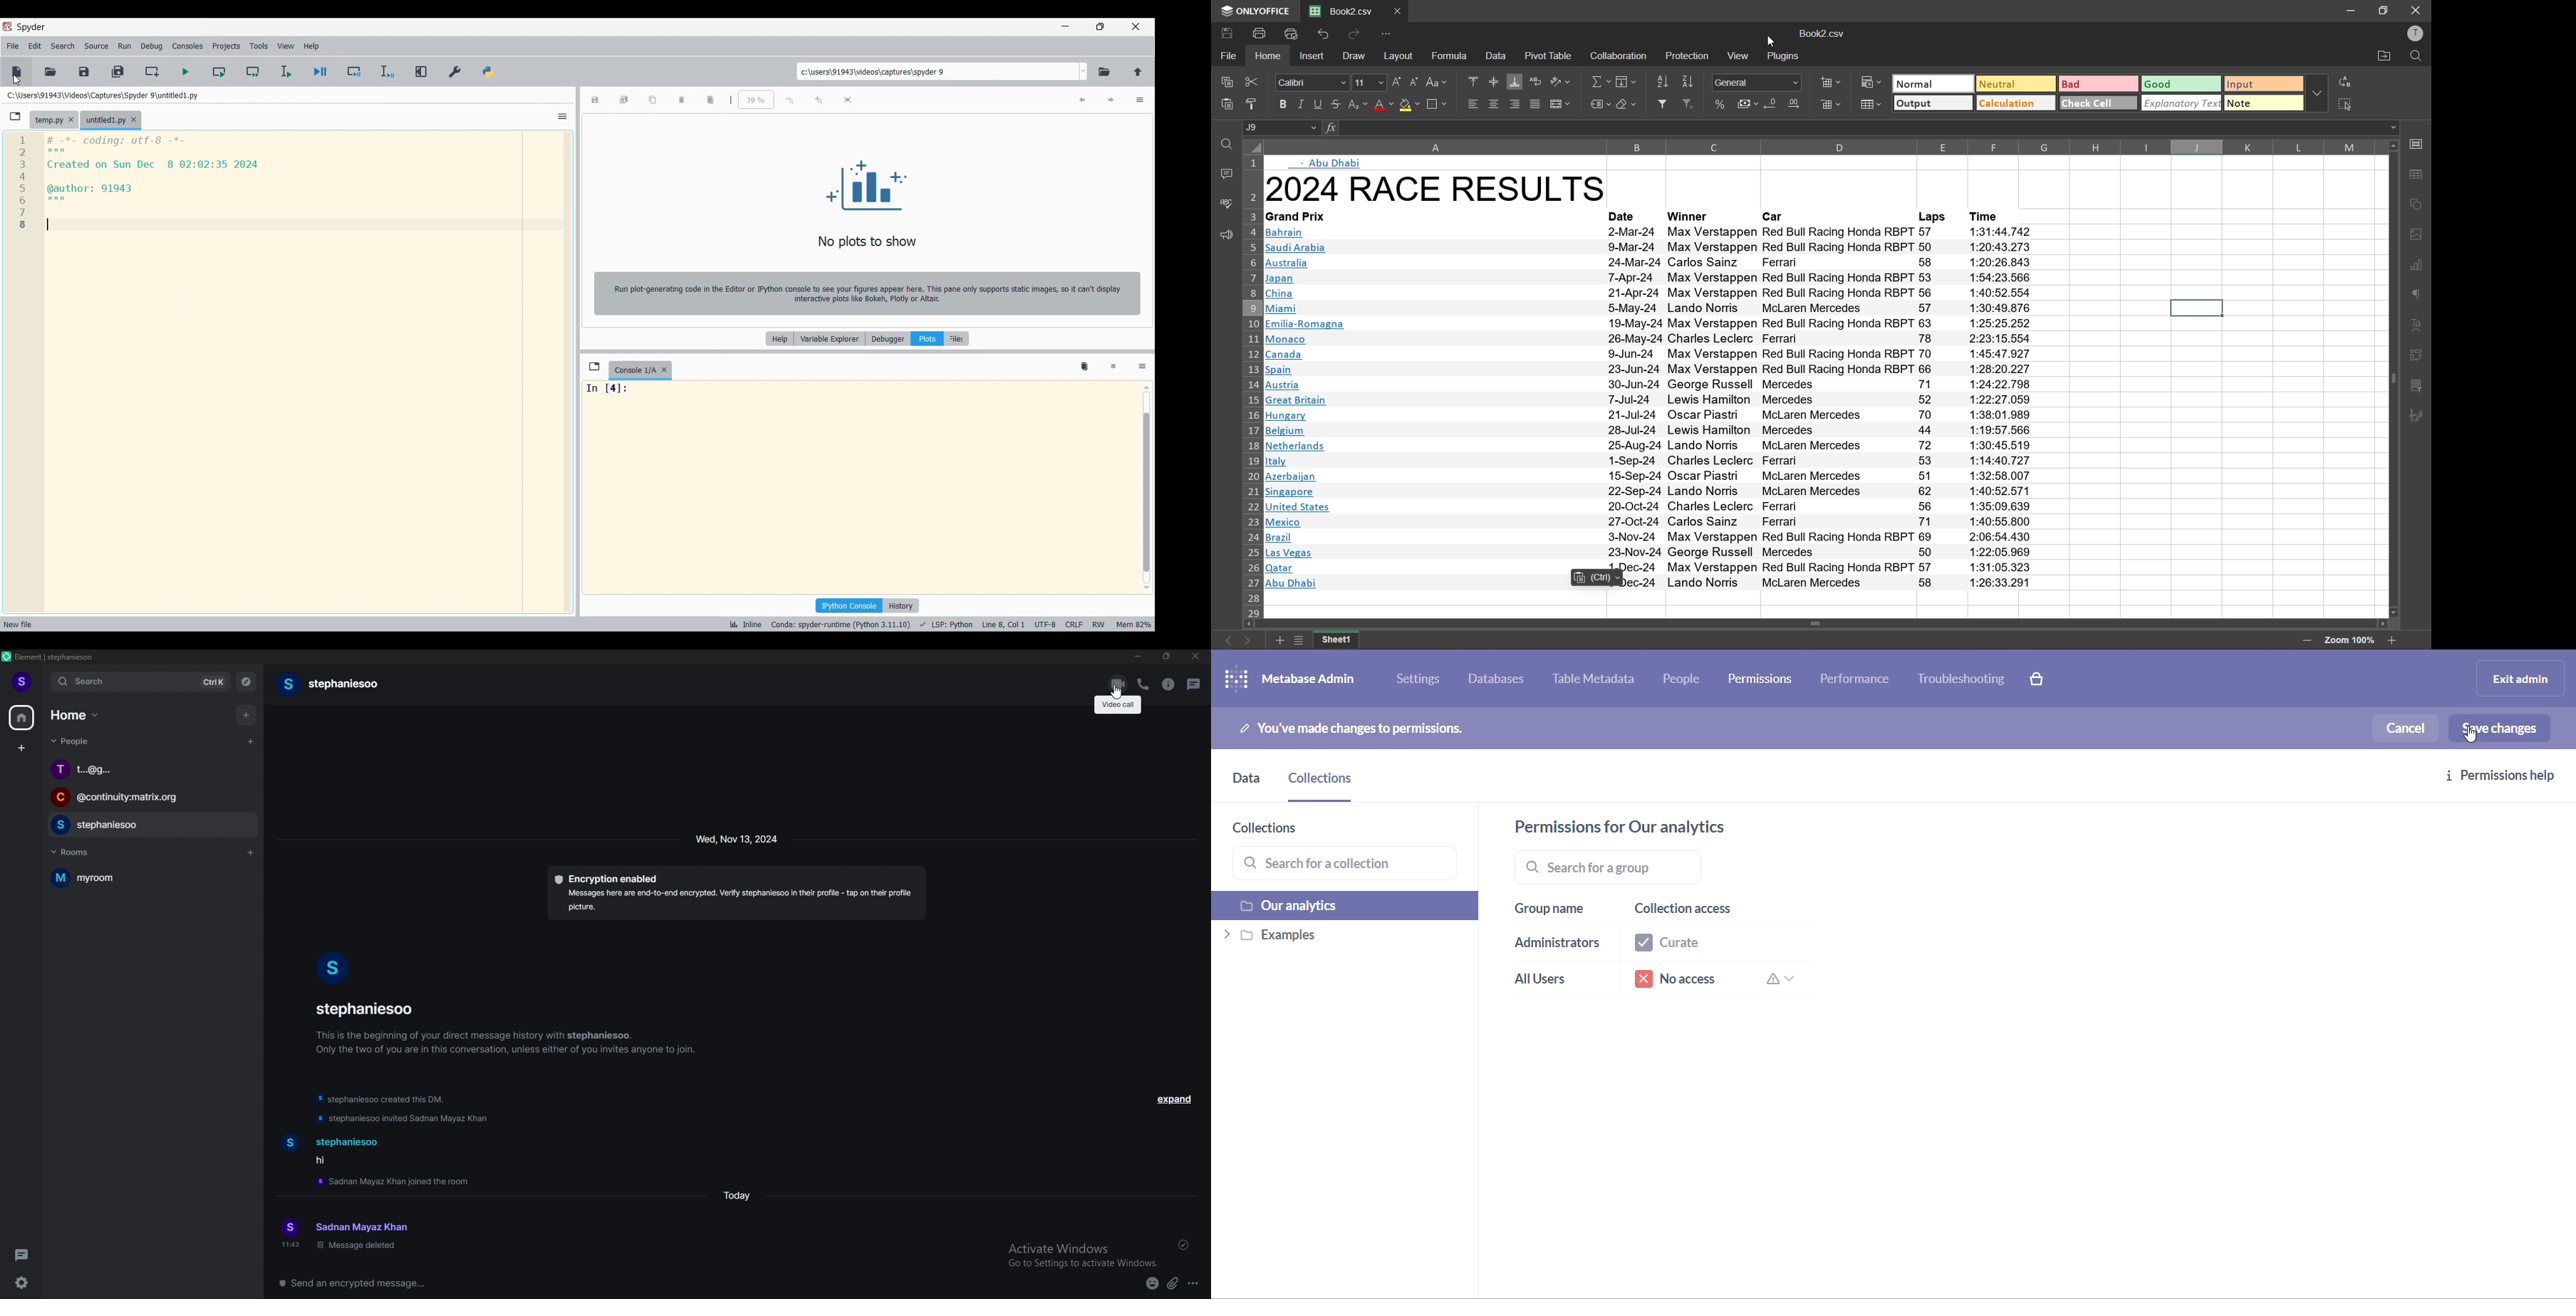 Image resolution: width=2576 pixels, height=1316 pixels. What do you see at coordinates (288, 1244) in the screenshot?
I see `time` at bounding box center [288, 1244].